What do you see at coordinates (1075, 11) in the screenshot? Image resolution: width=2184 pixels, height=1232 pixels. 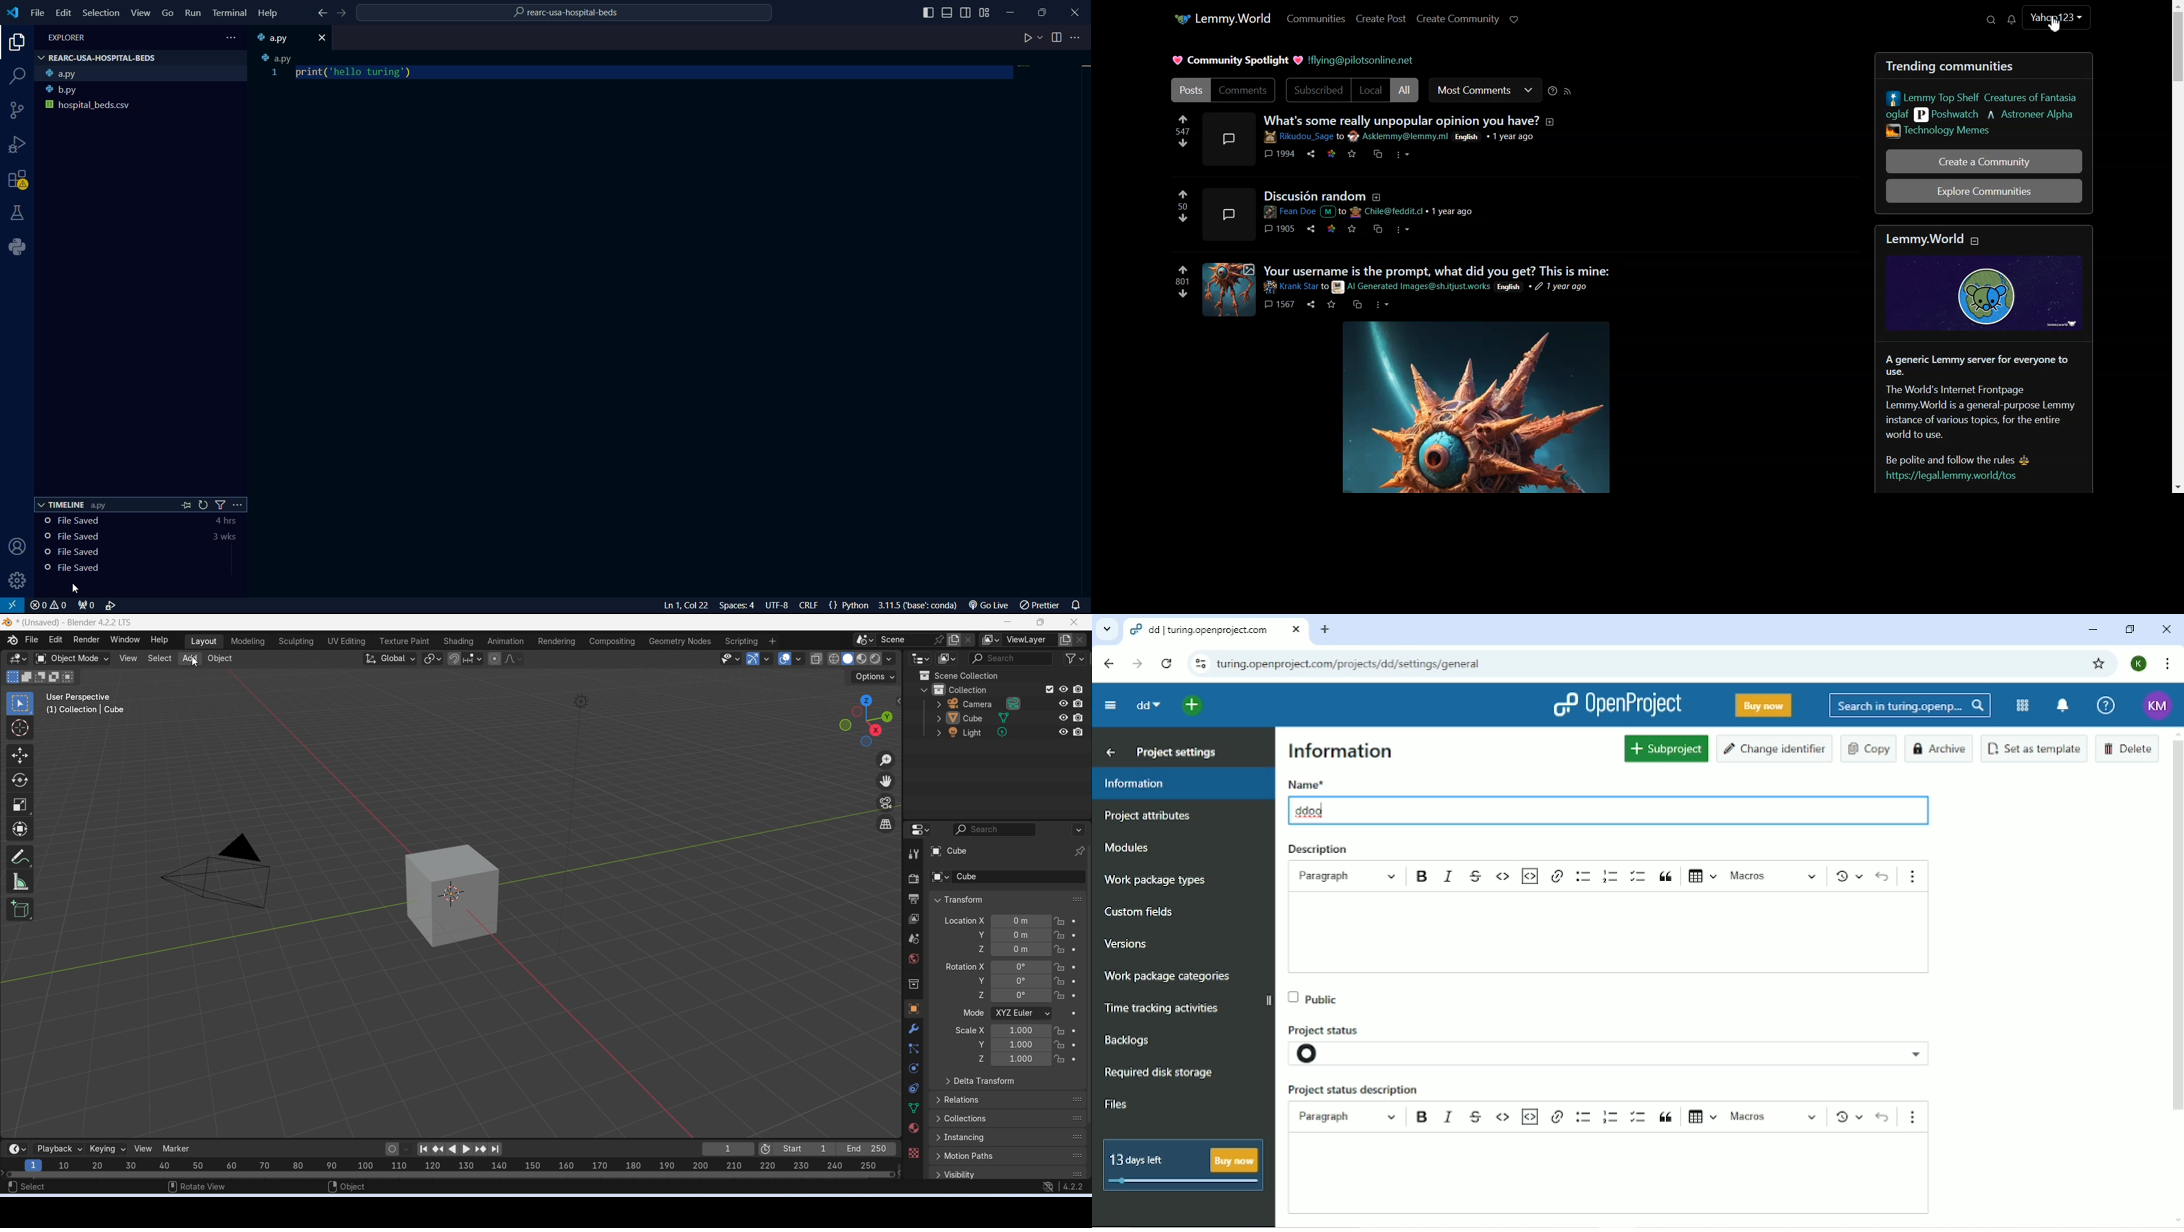 I see `close app` at bounding box center [1075, 11].